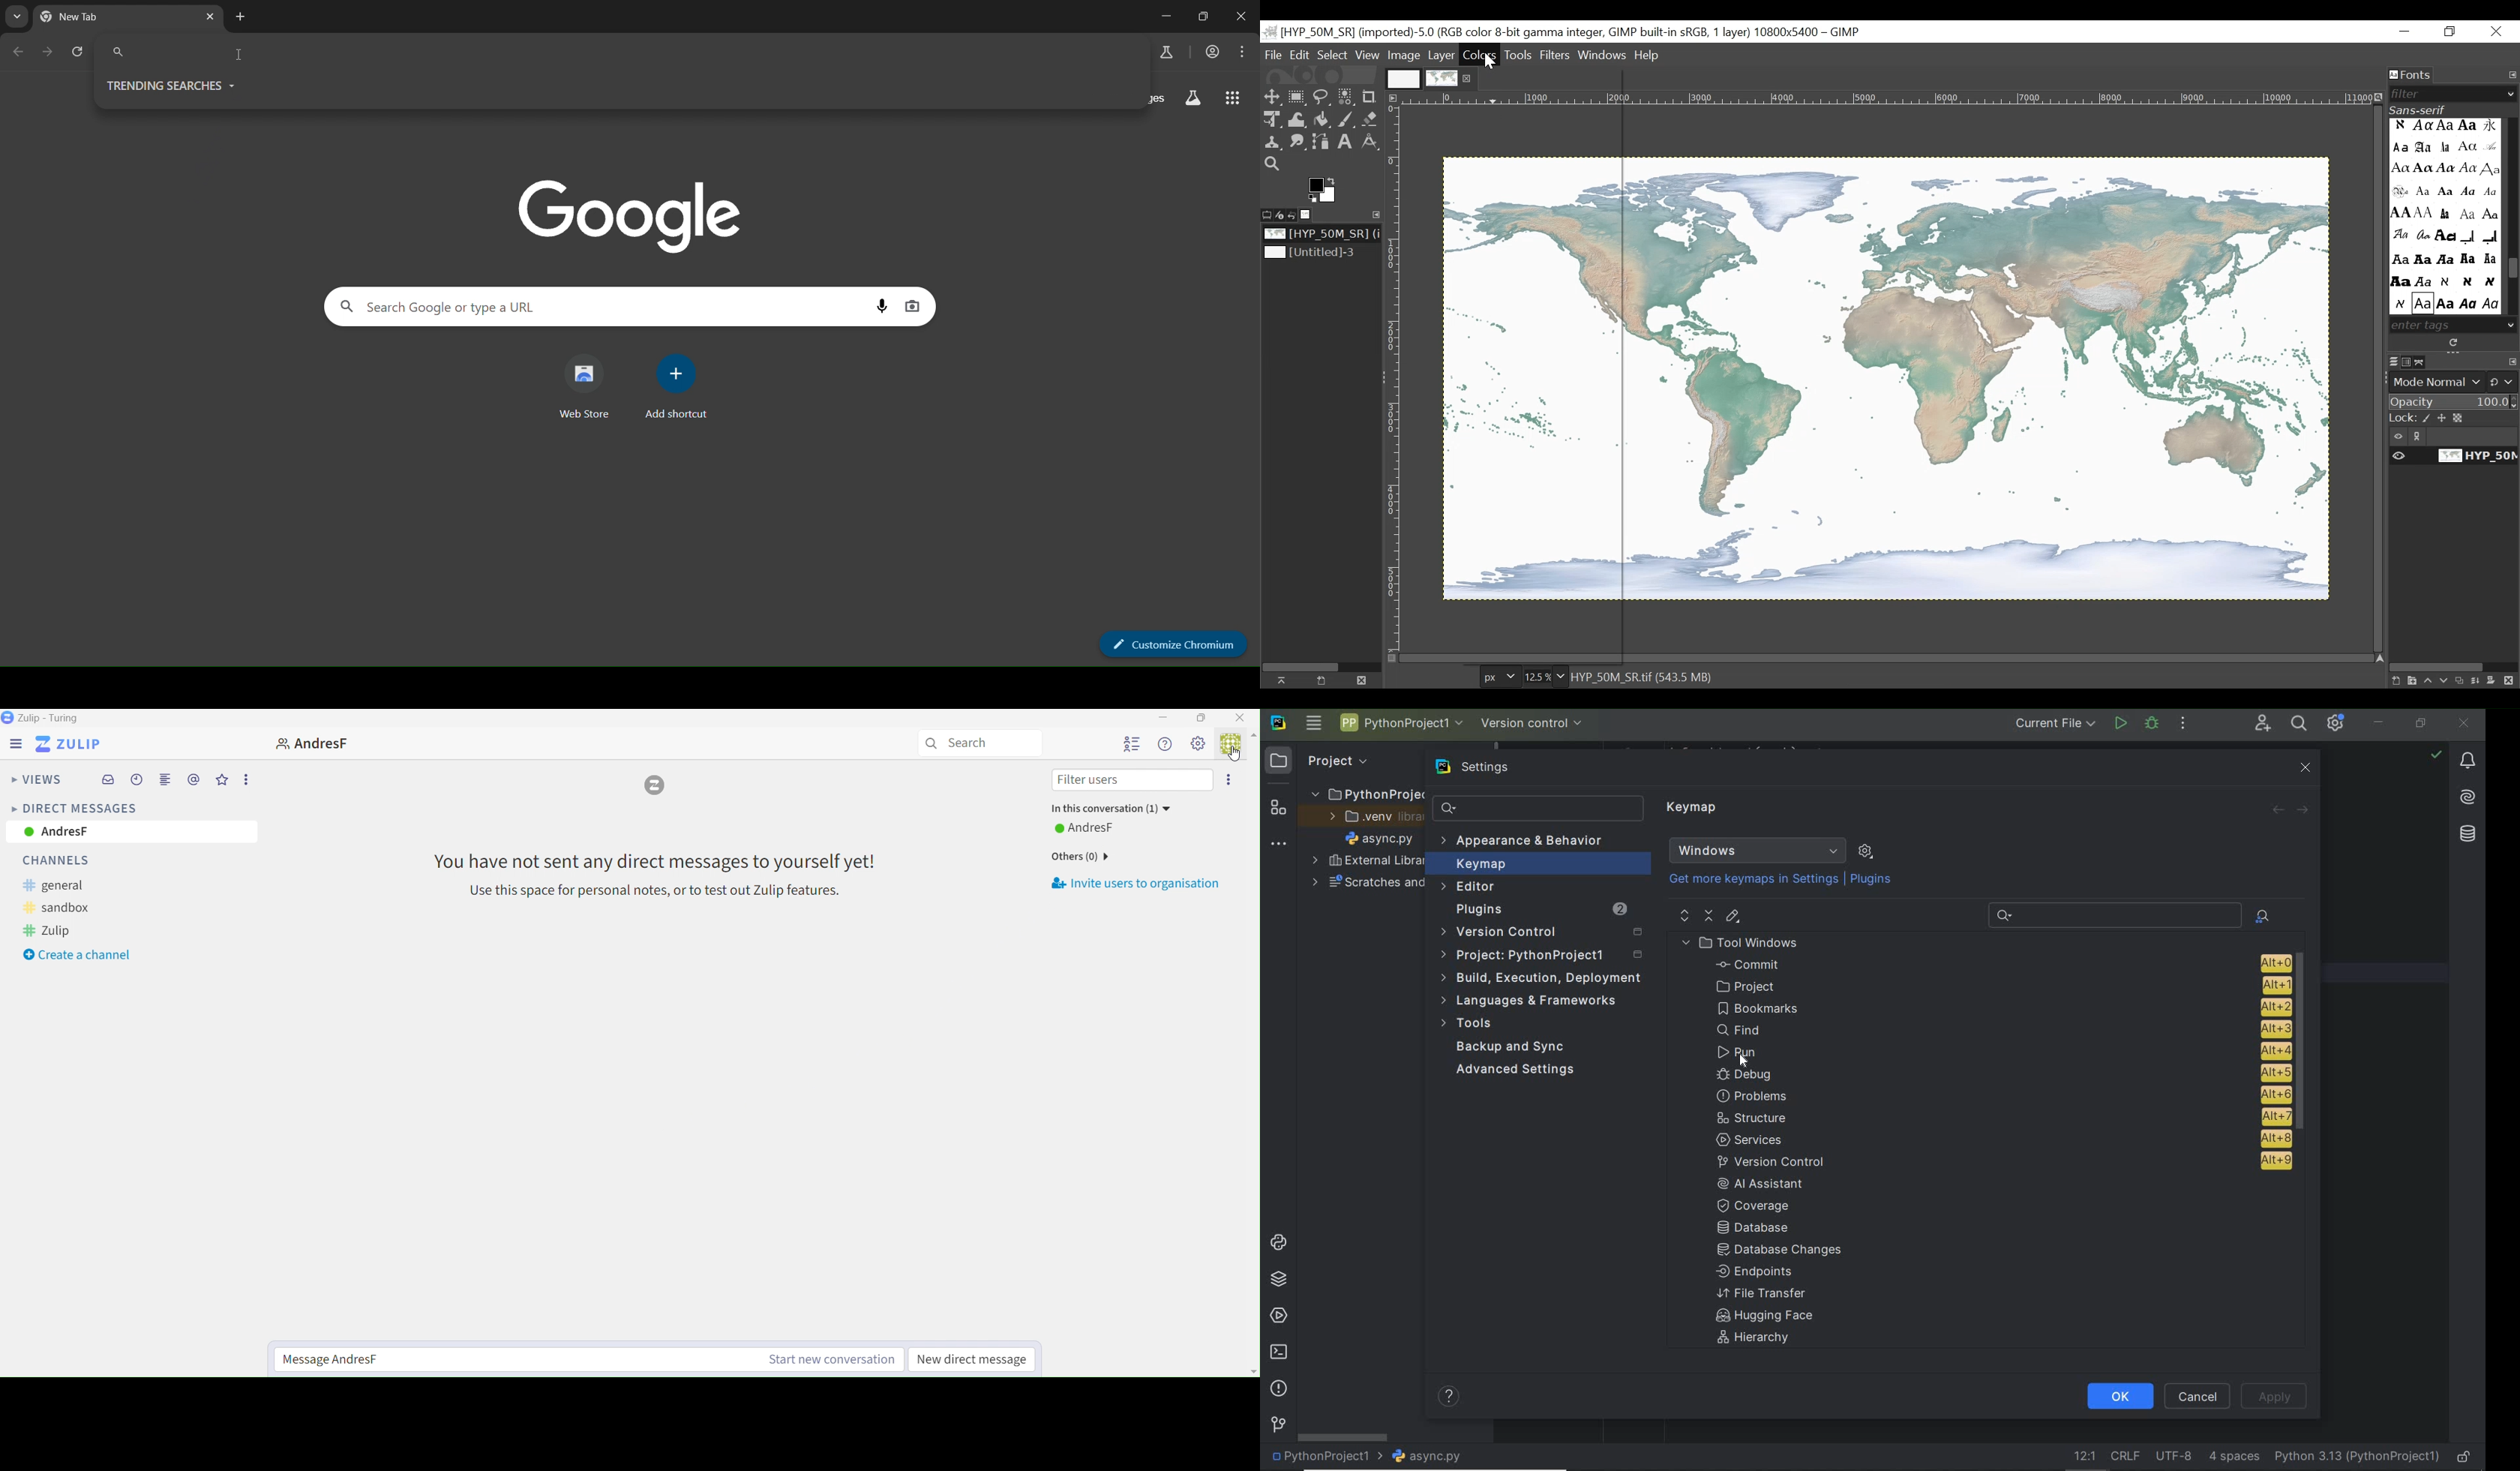 The width and height of the screenshot is (2520, 1484). I want to click on Schedule, so click(137, 782).